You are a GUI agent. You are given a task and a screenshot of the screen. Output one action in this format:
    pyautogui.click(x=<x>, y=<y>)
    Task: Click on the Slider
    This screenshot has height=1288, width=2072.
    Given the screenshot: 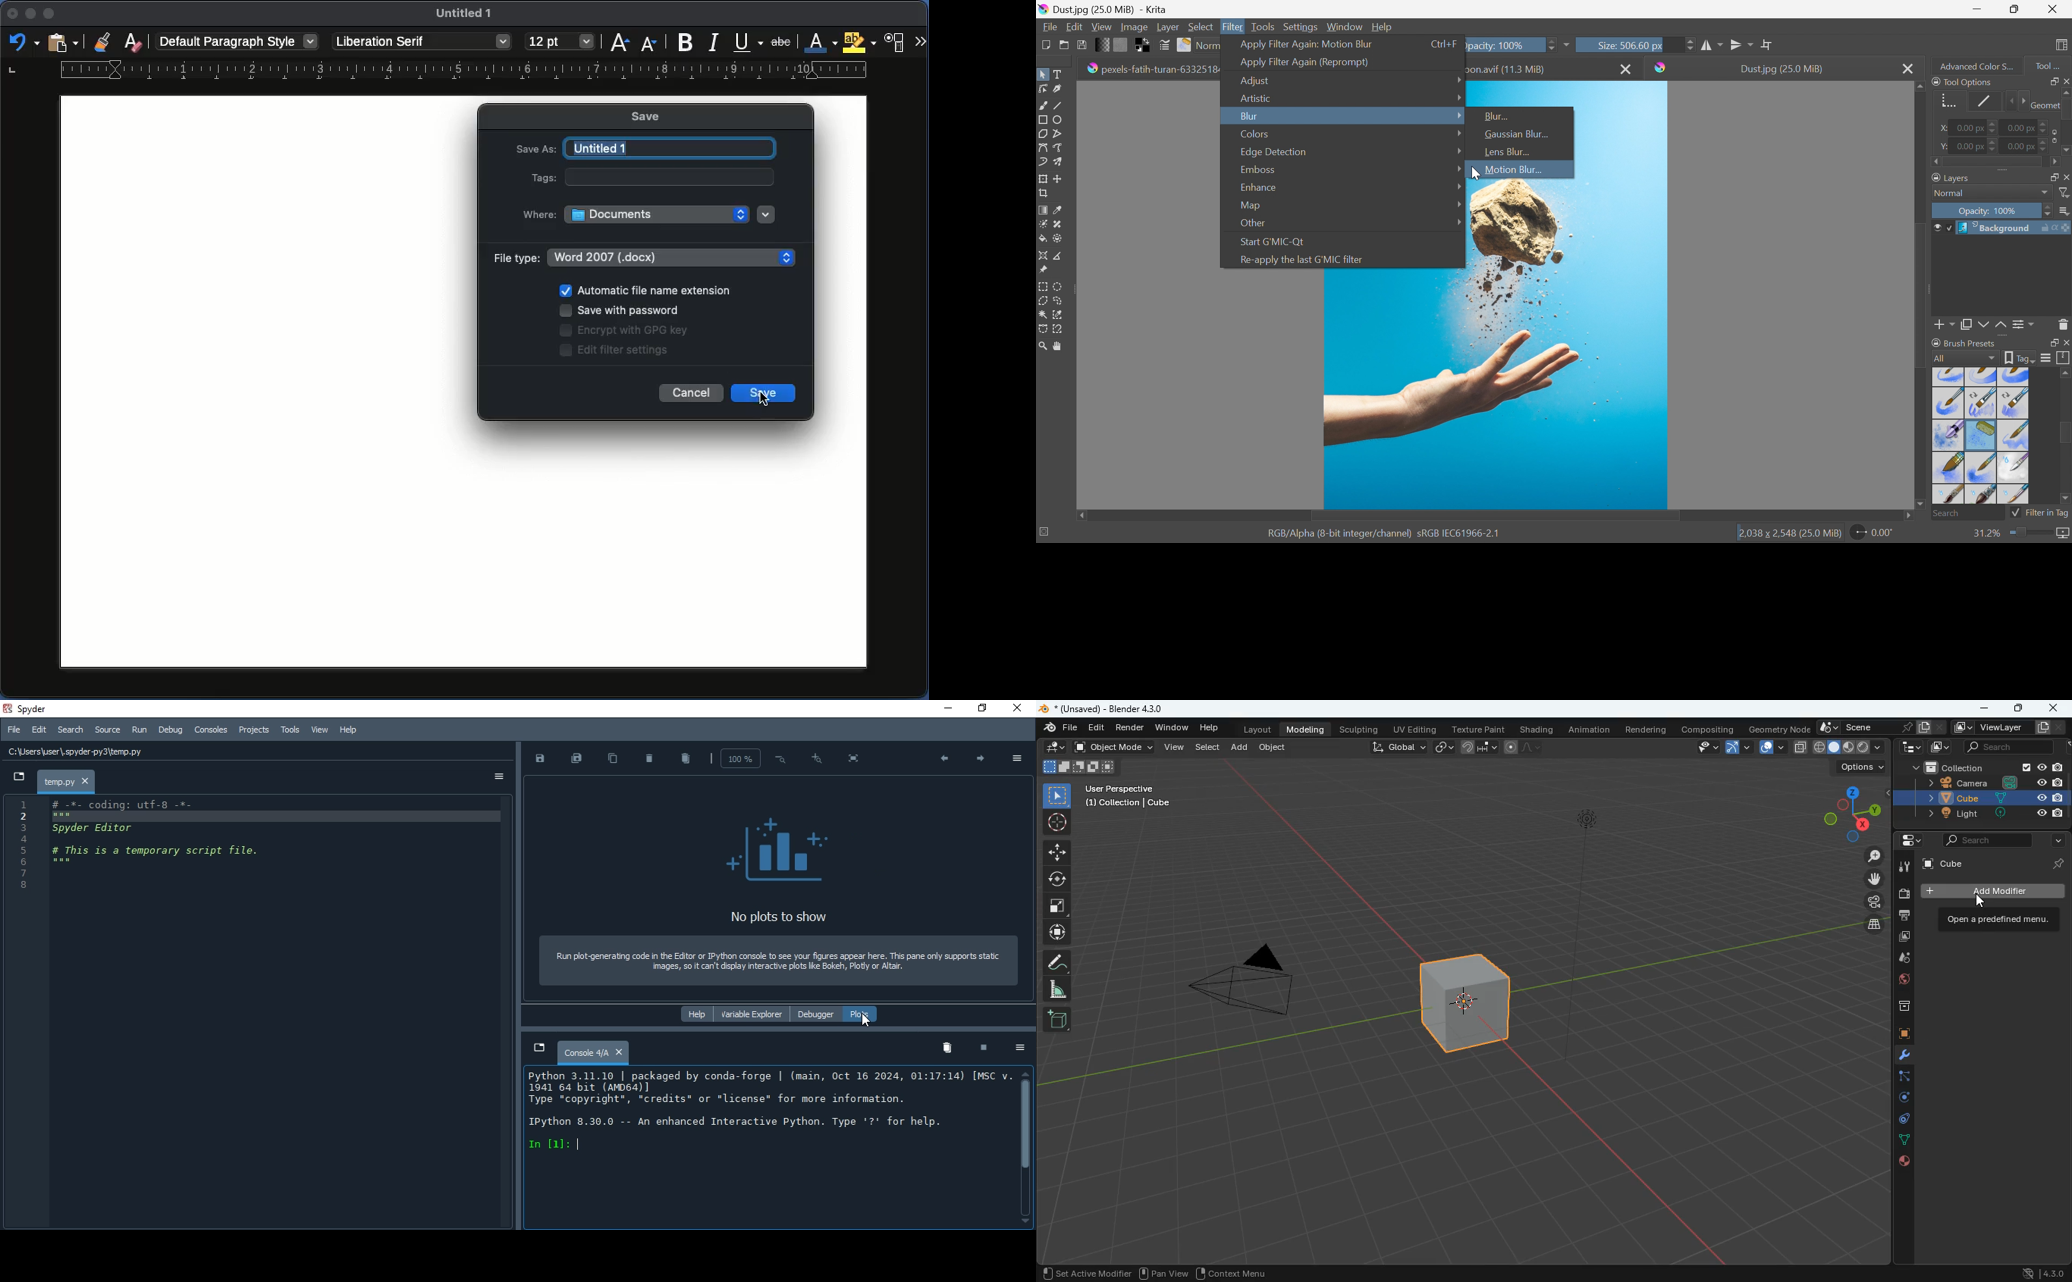 What is the action you would take?
    pyautogui.click(x=1550, y=44)
    